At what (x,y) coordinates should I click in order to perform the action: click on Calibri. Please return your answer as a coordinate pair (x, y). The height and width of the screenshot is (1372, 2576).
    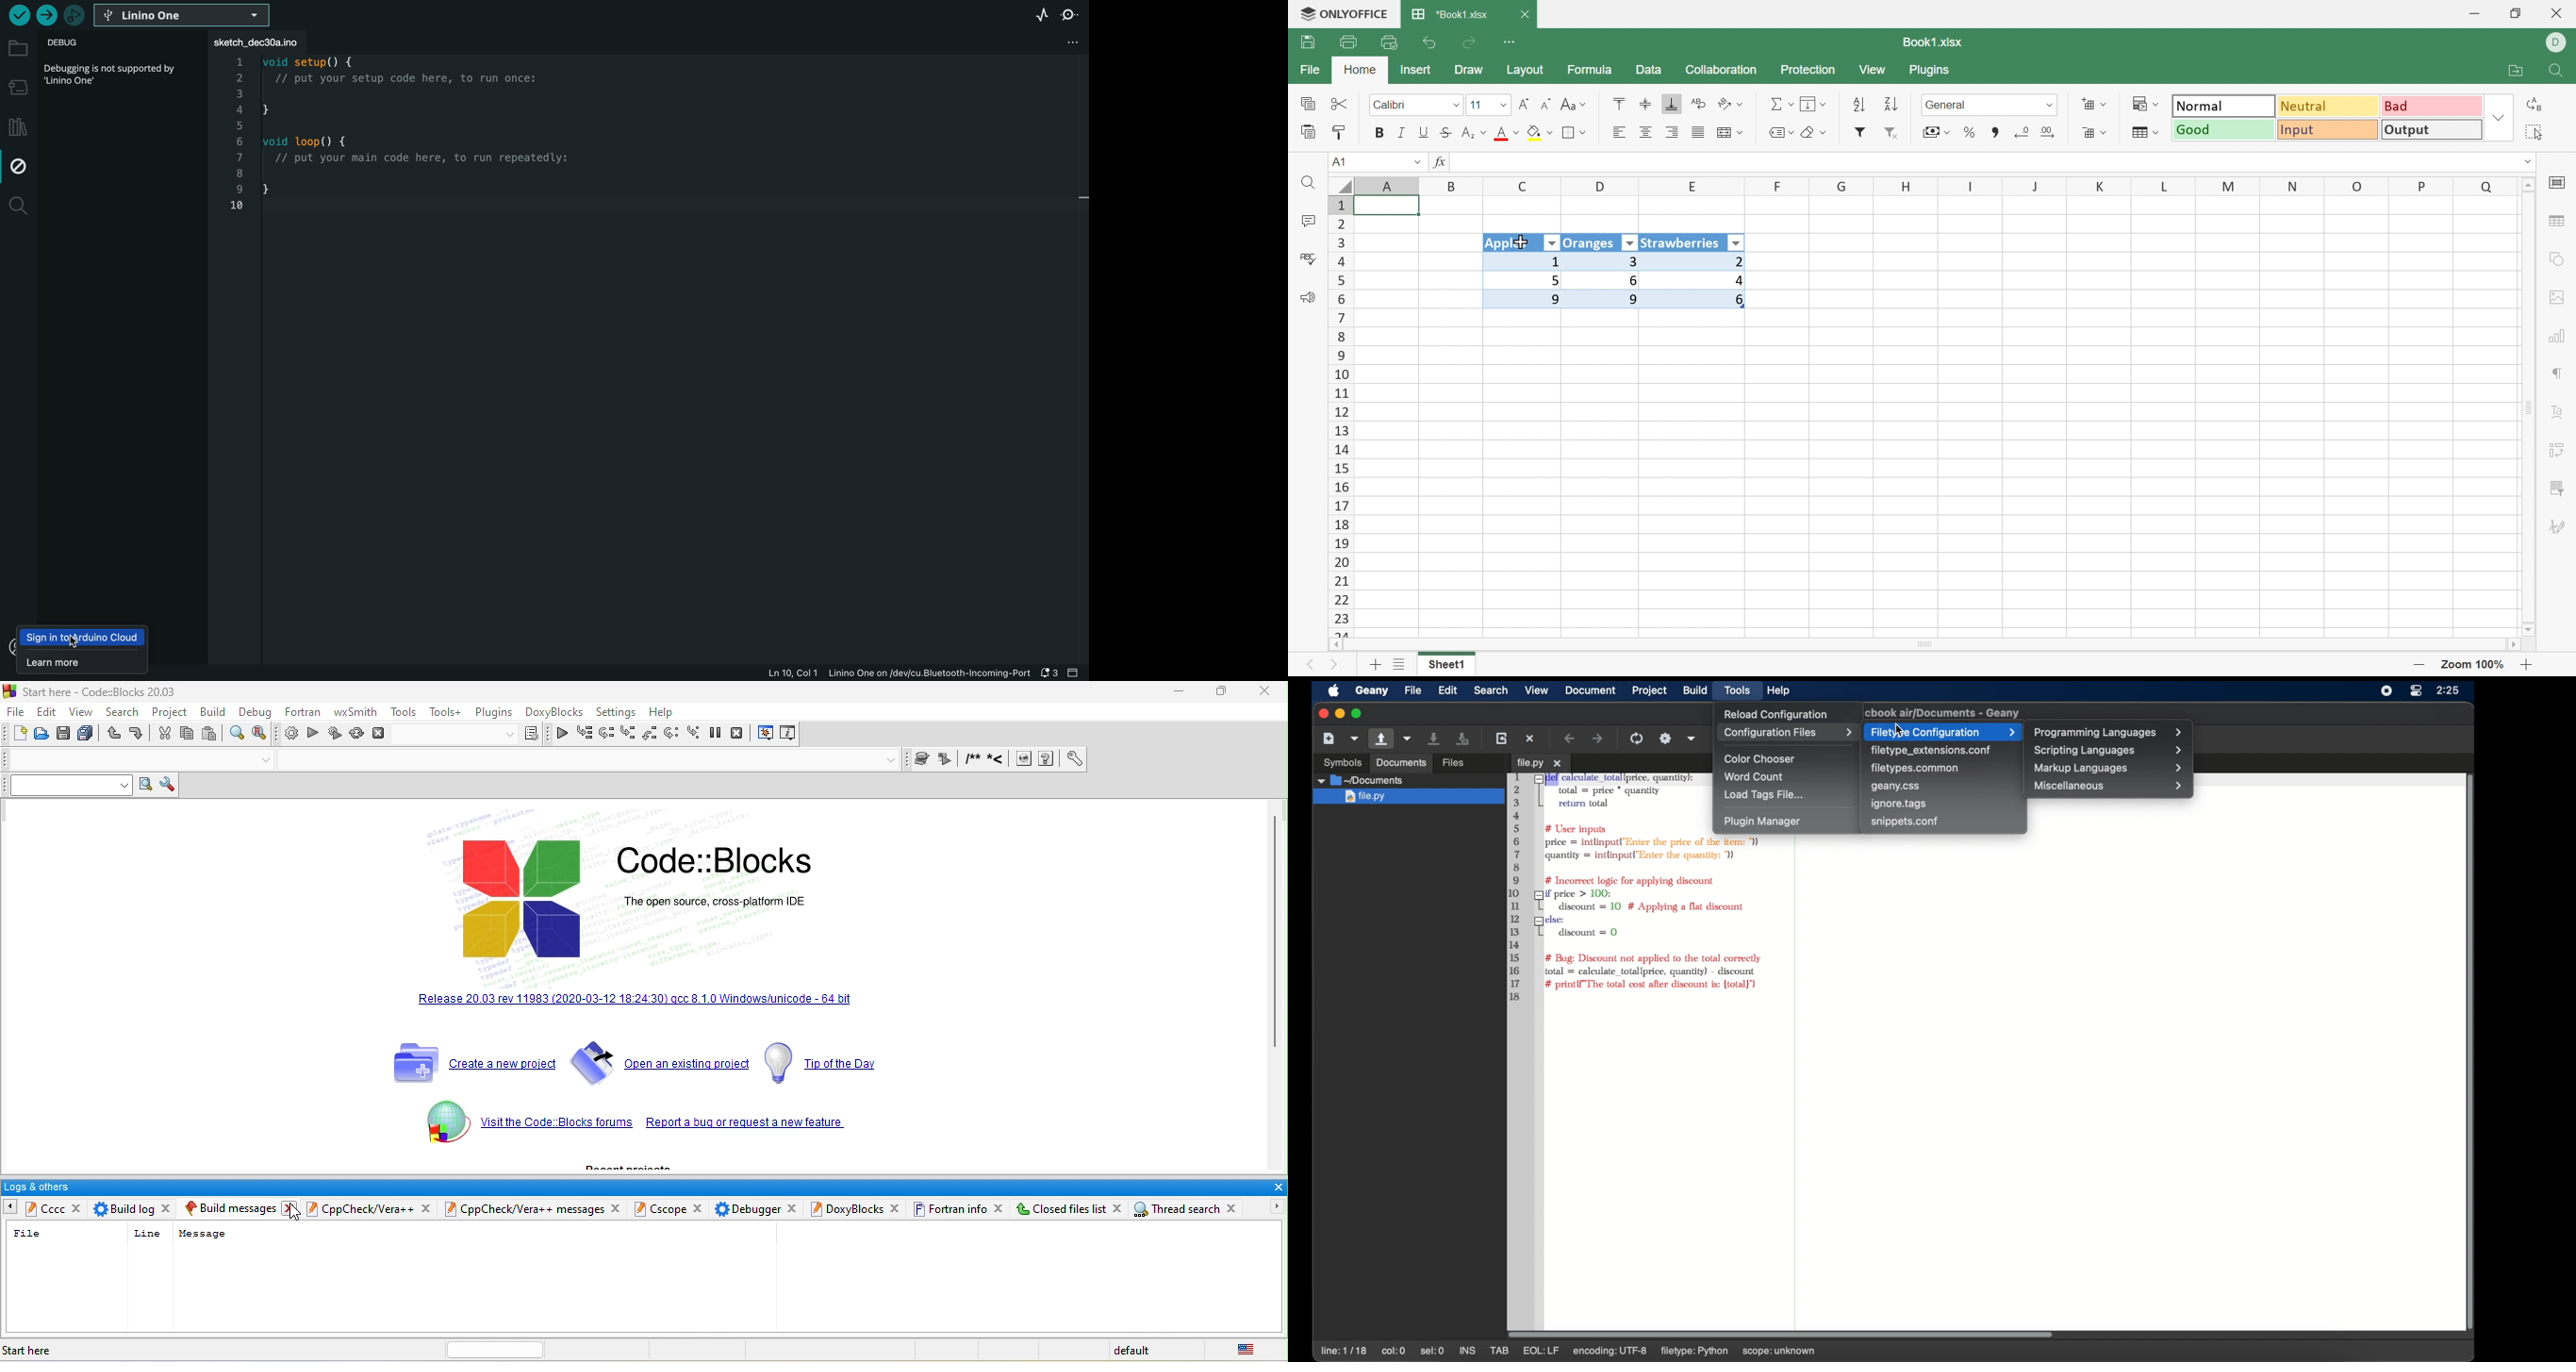
    Looking at the image, I should click on (1391, 105).